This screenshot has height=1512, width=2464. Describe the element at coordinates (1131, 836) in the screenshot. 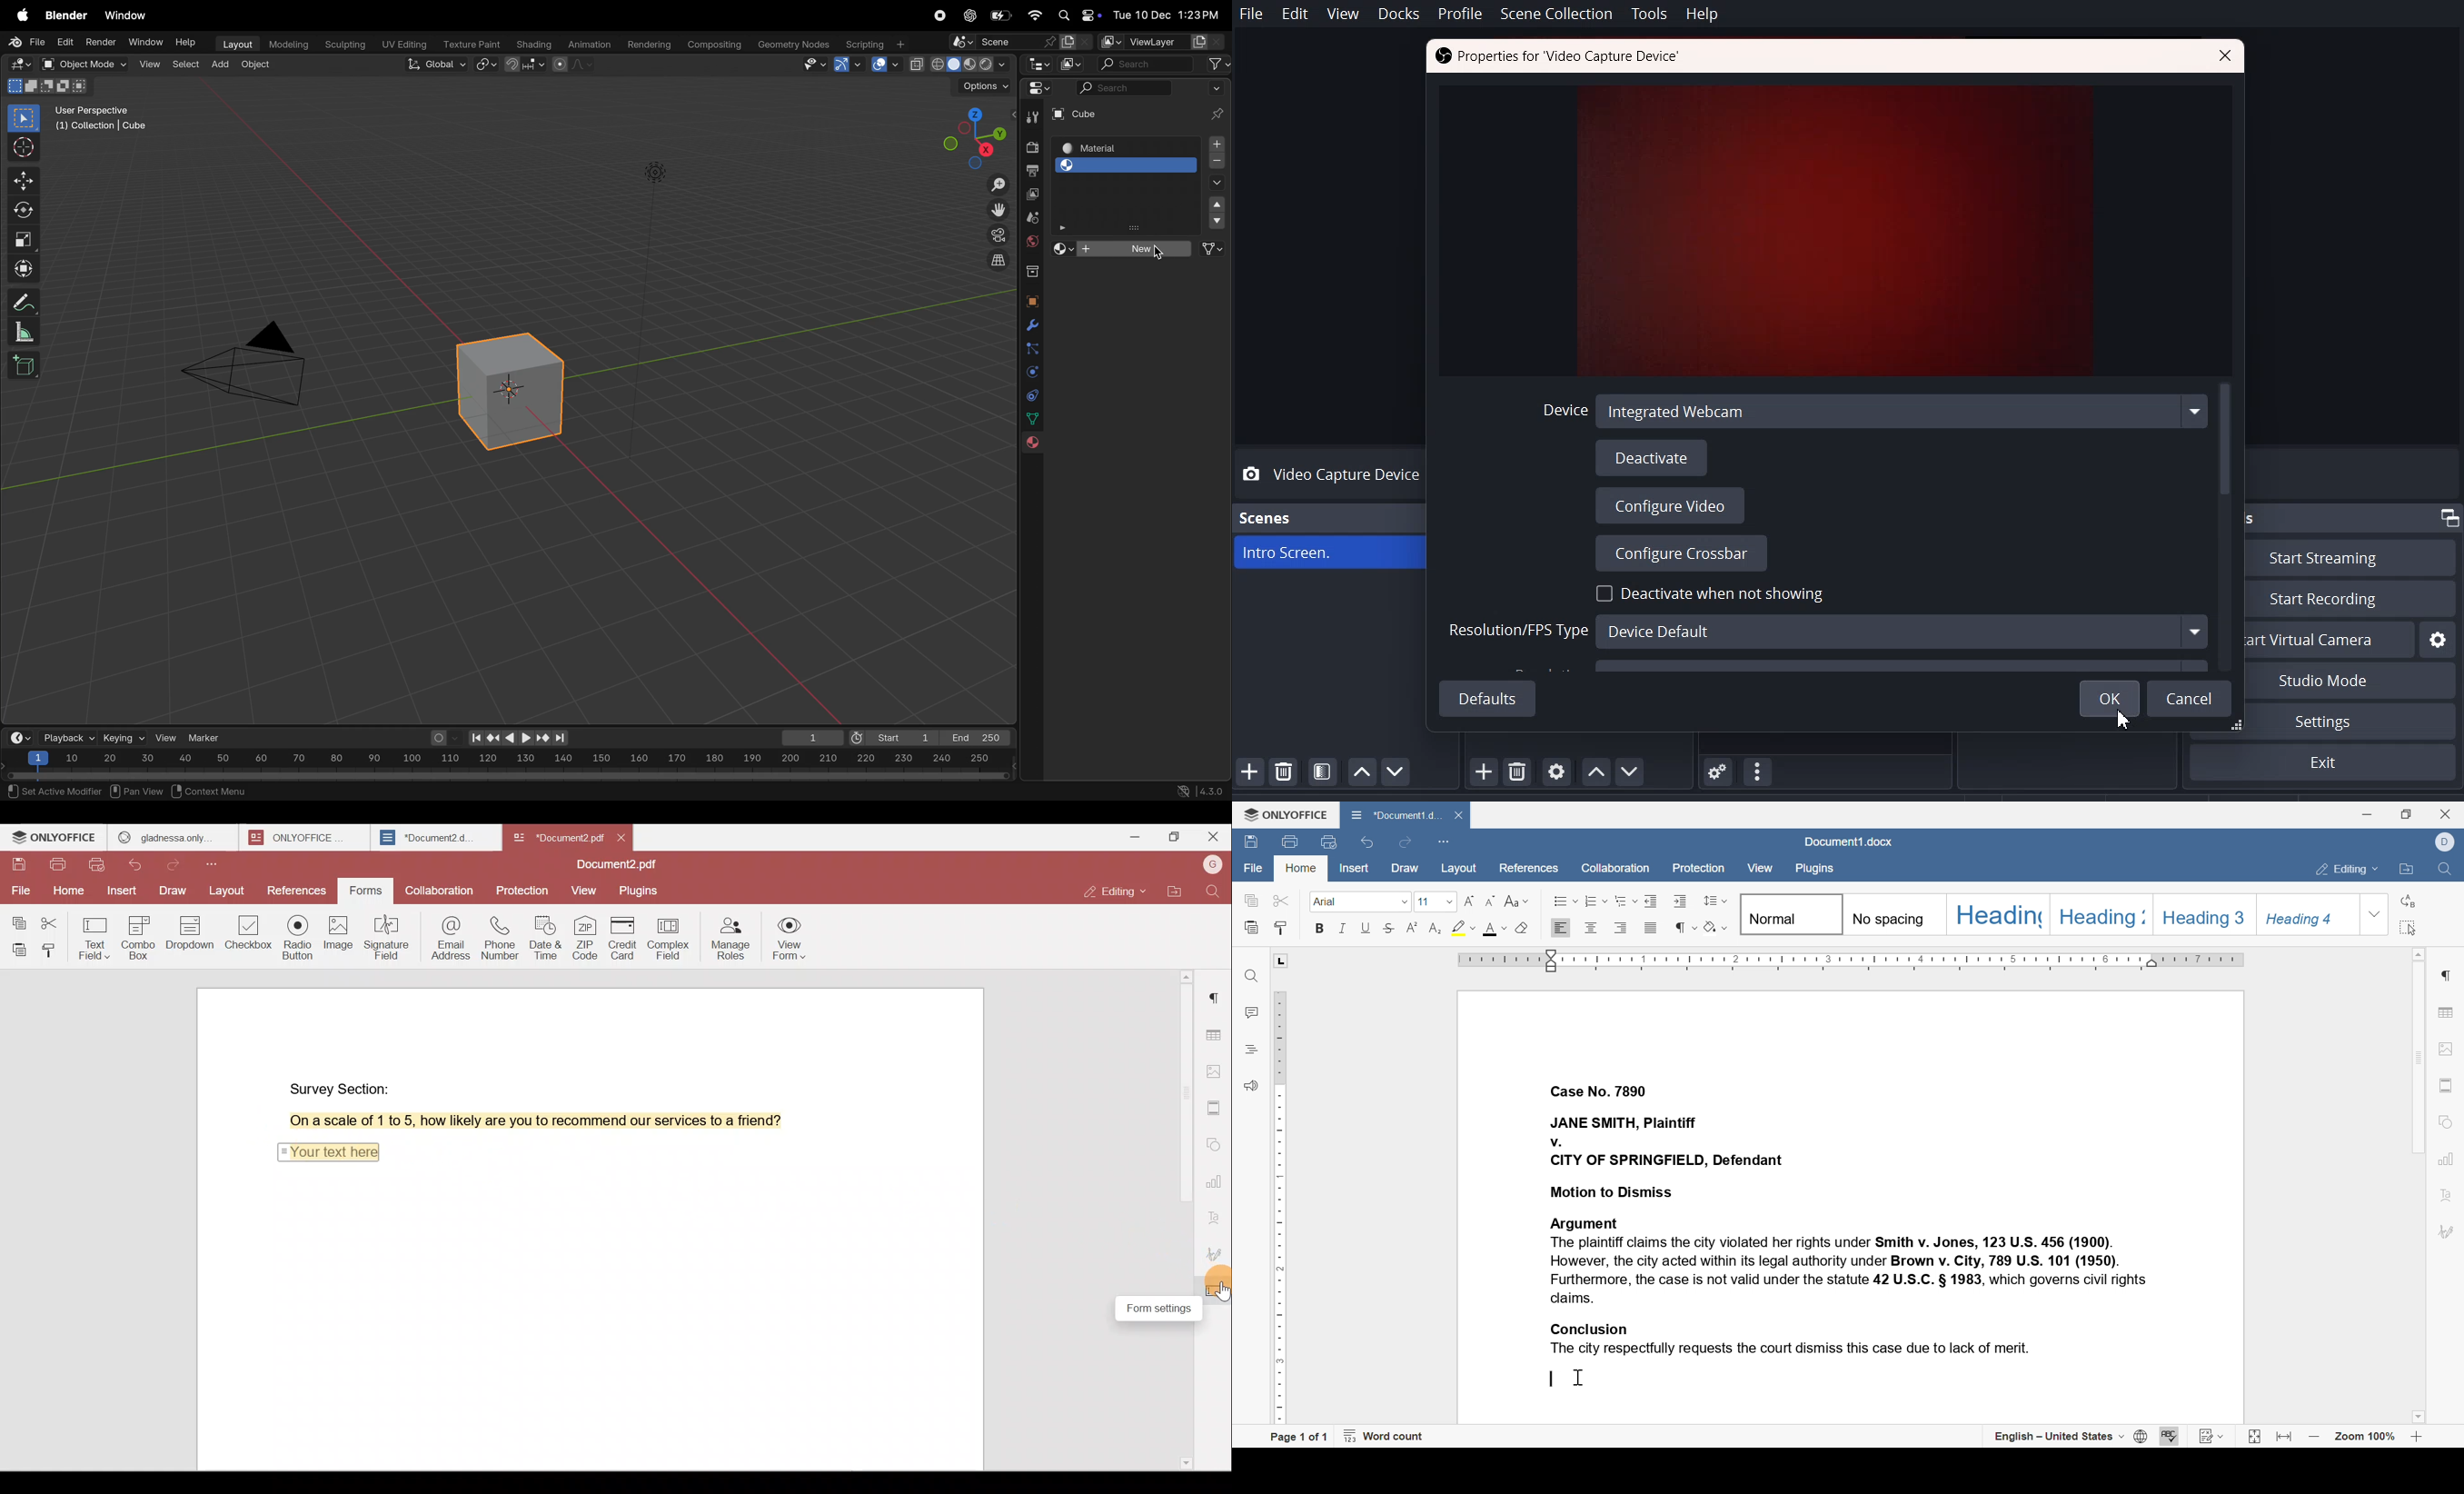

I see `Minimize` at that location.